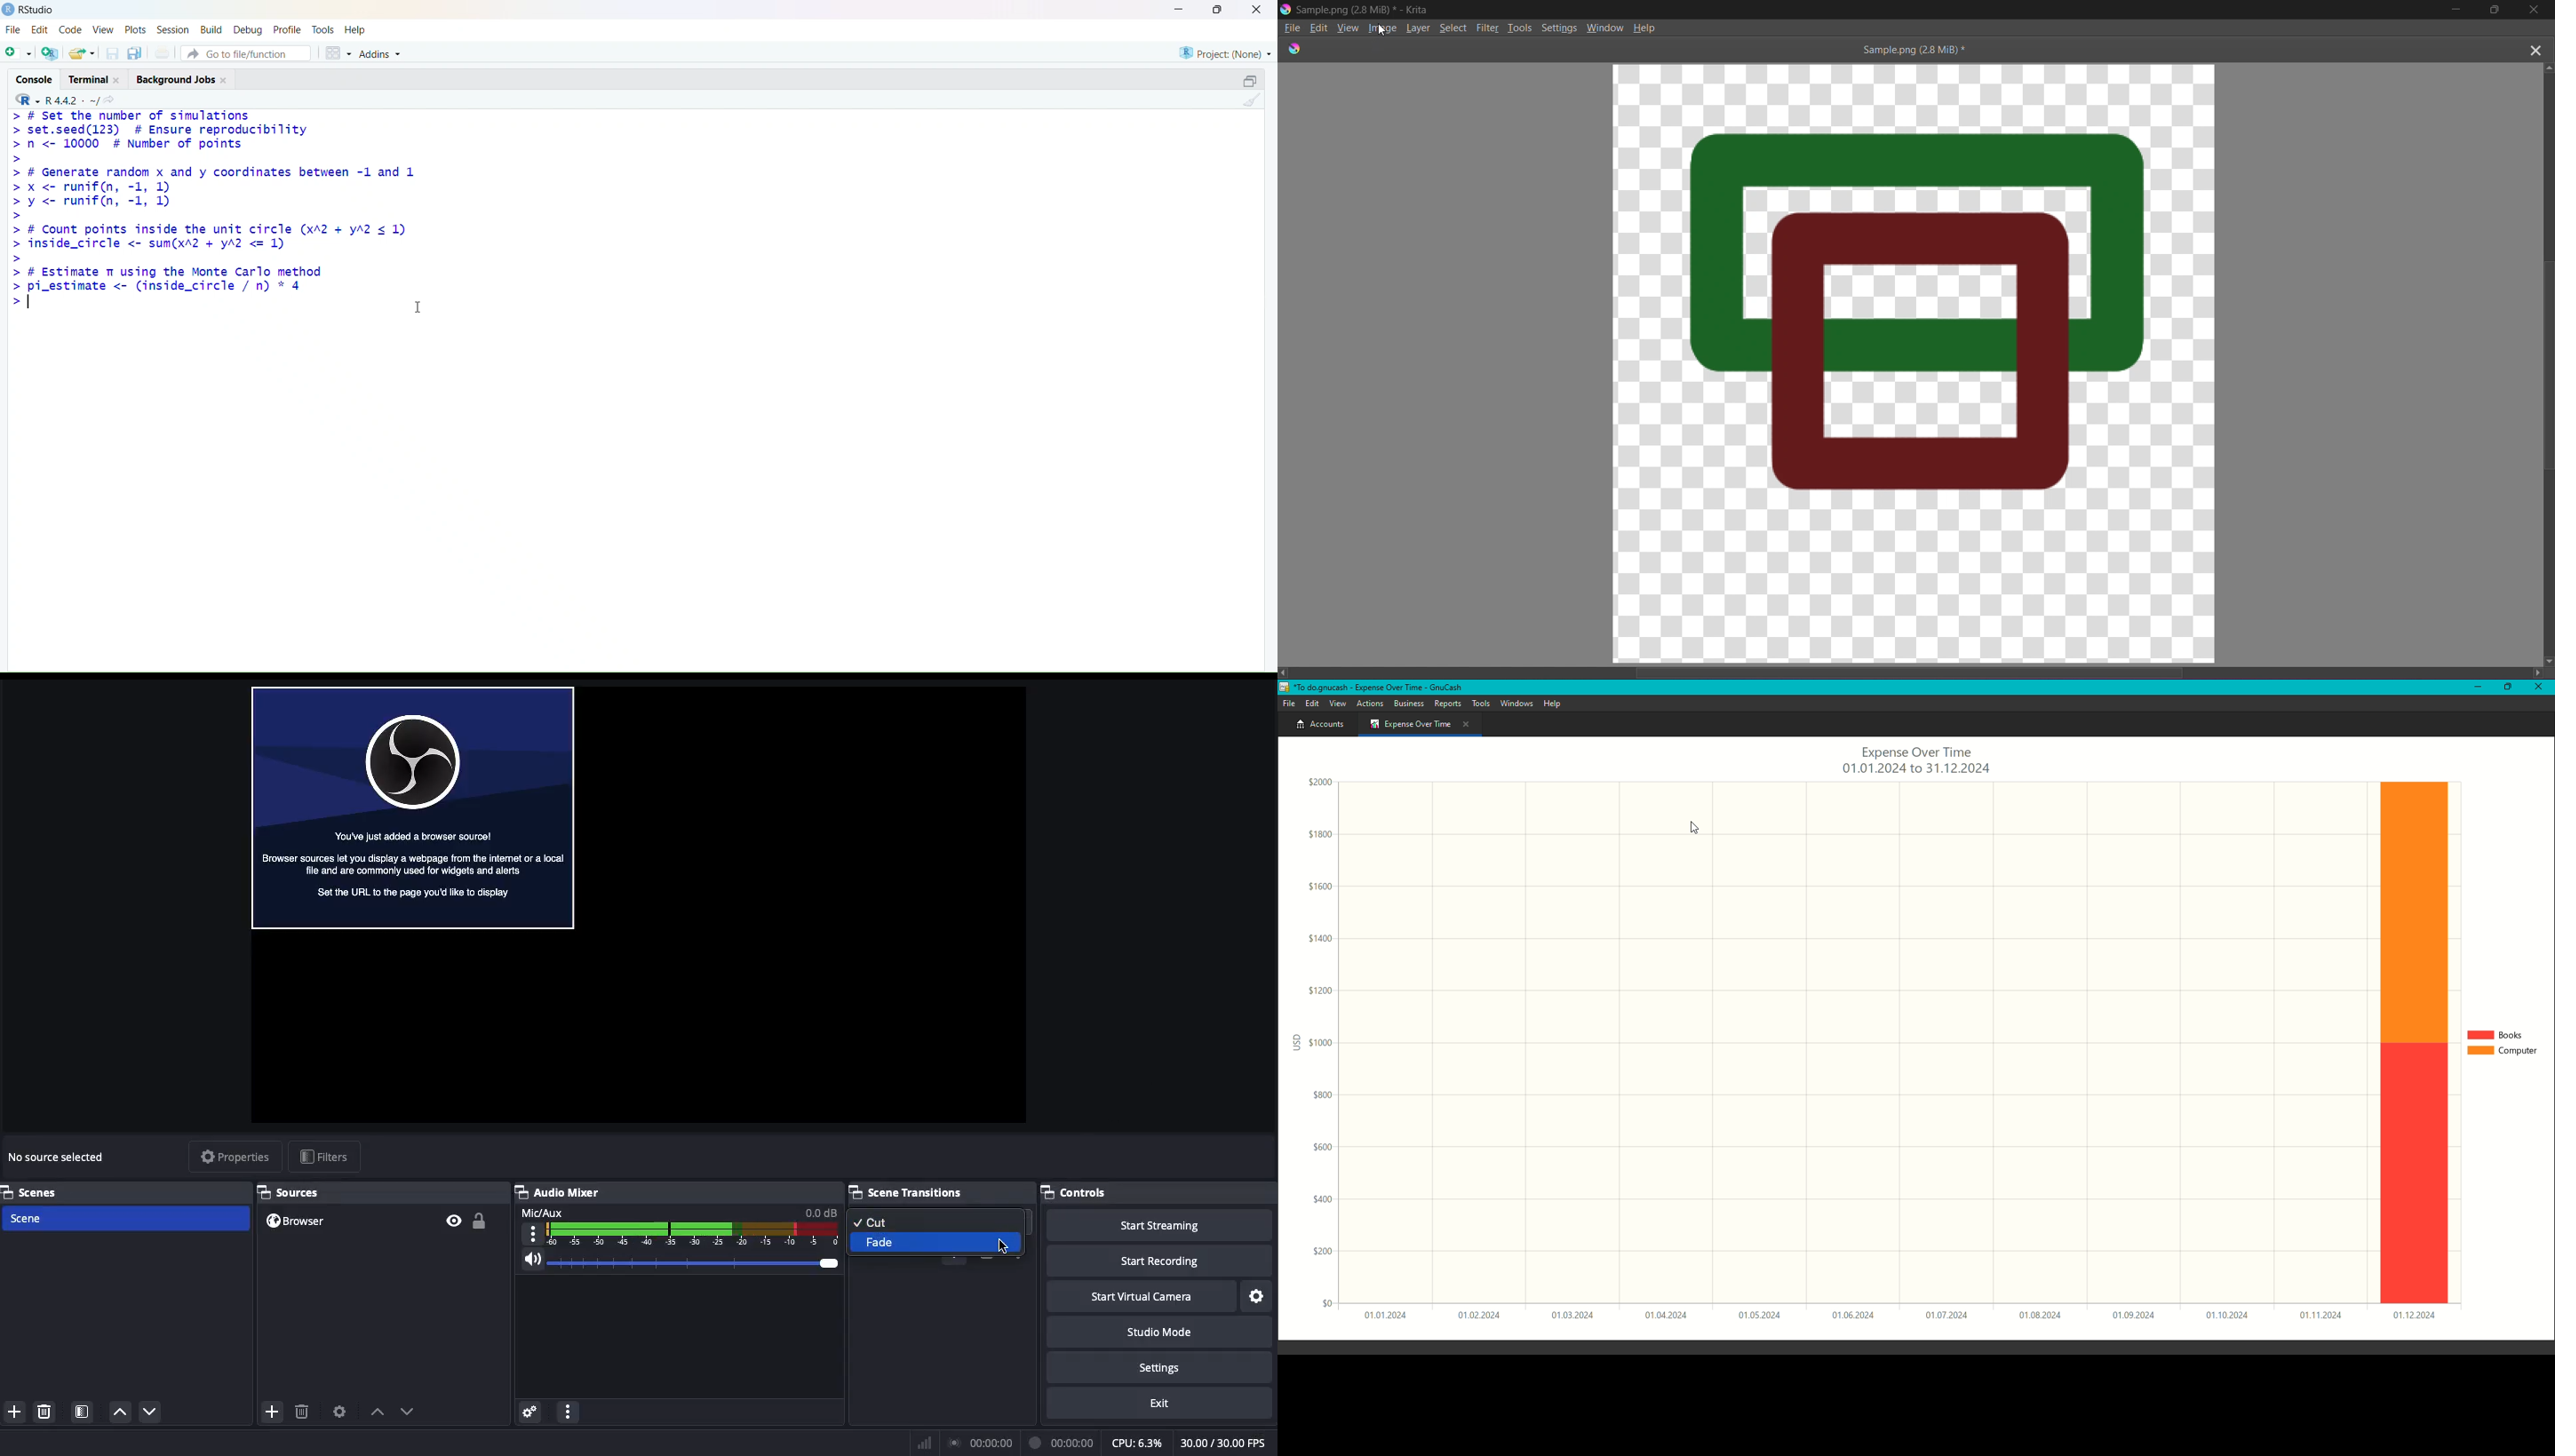  Describe the element at coordinates (250, 29) in the screenshot. I see `Debug` at that location.